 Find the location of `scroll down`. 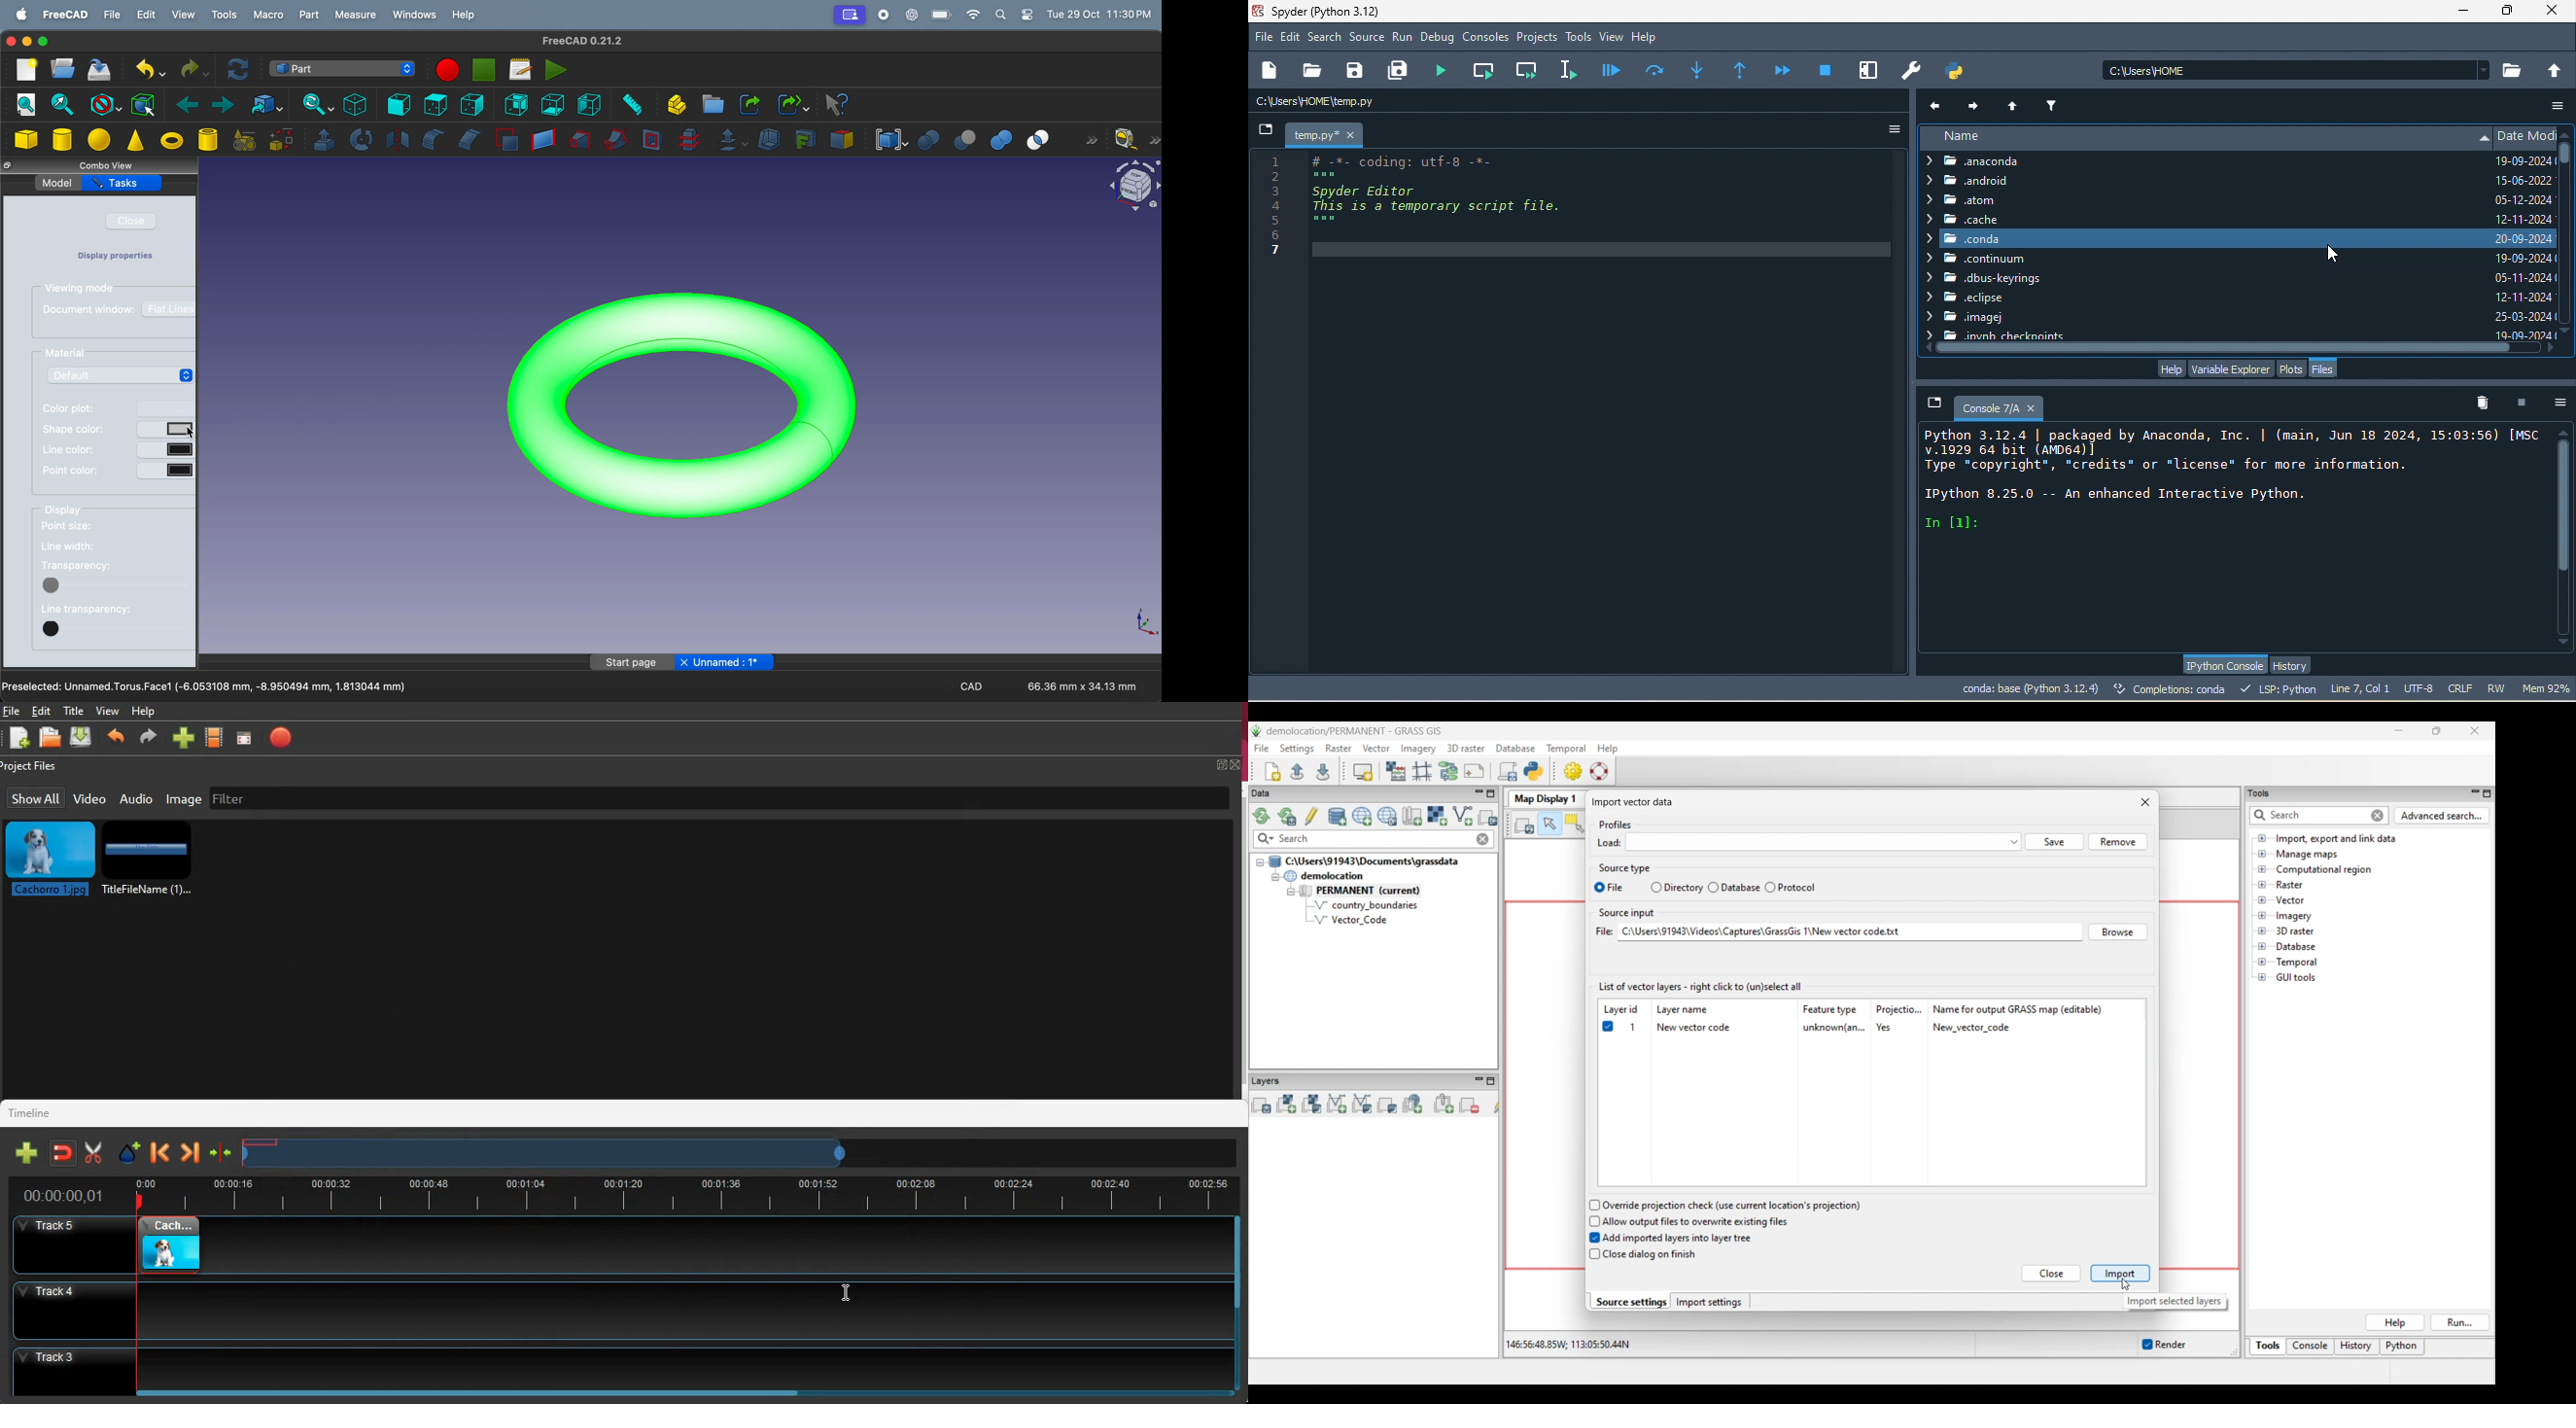

scroll down is located at coordinates (2564, 645).